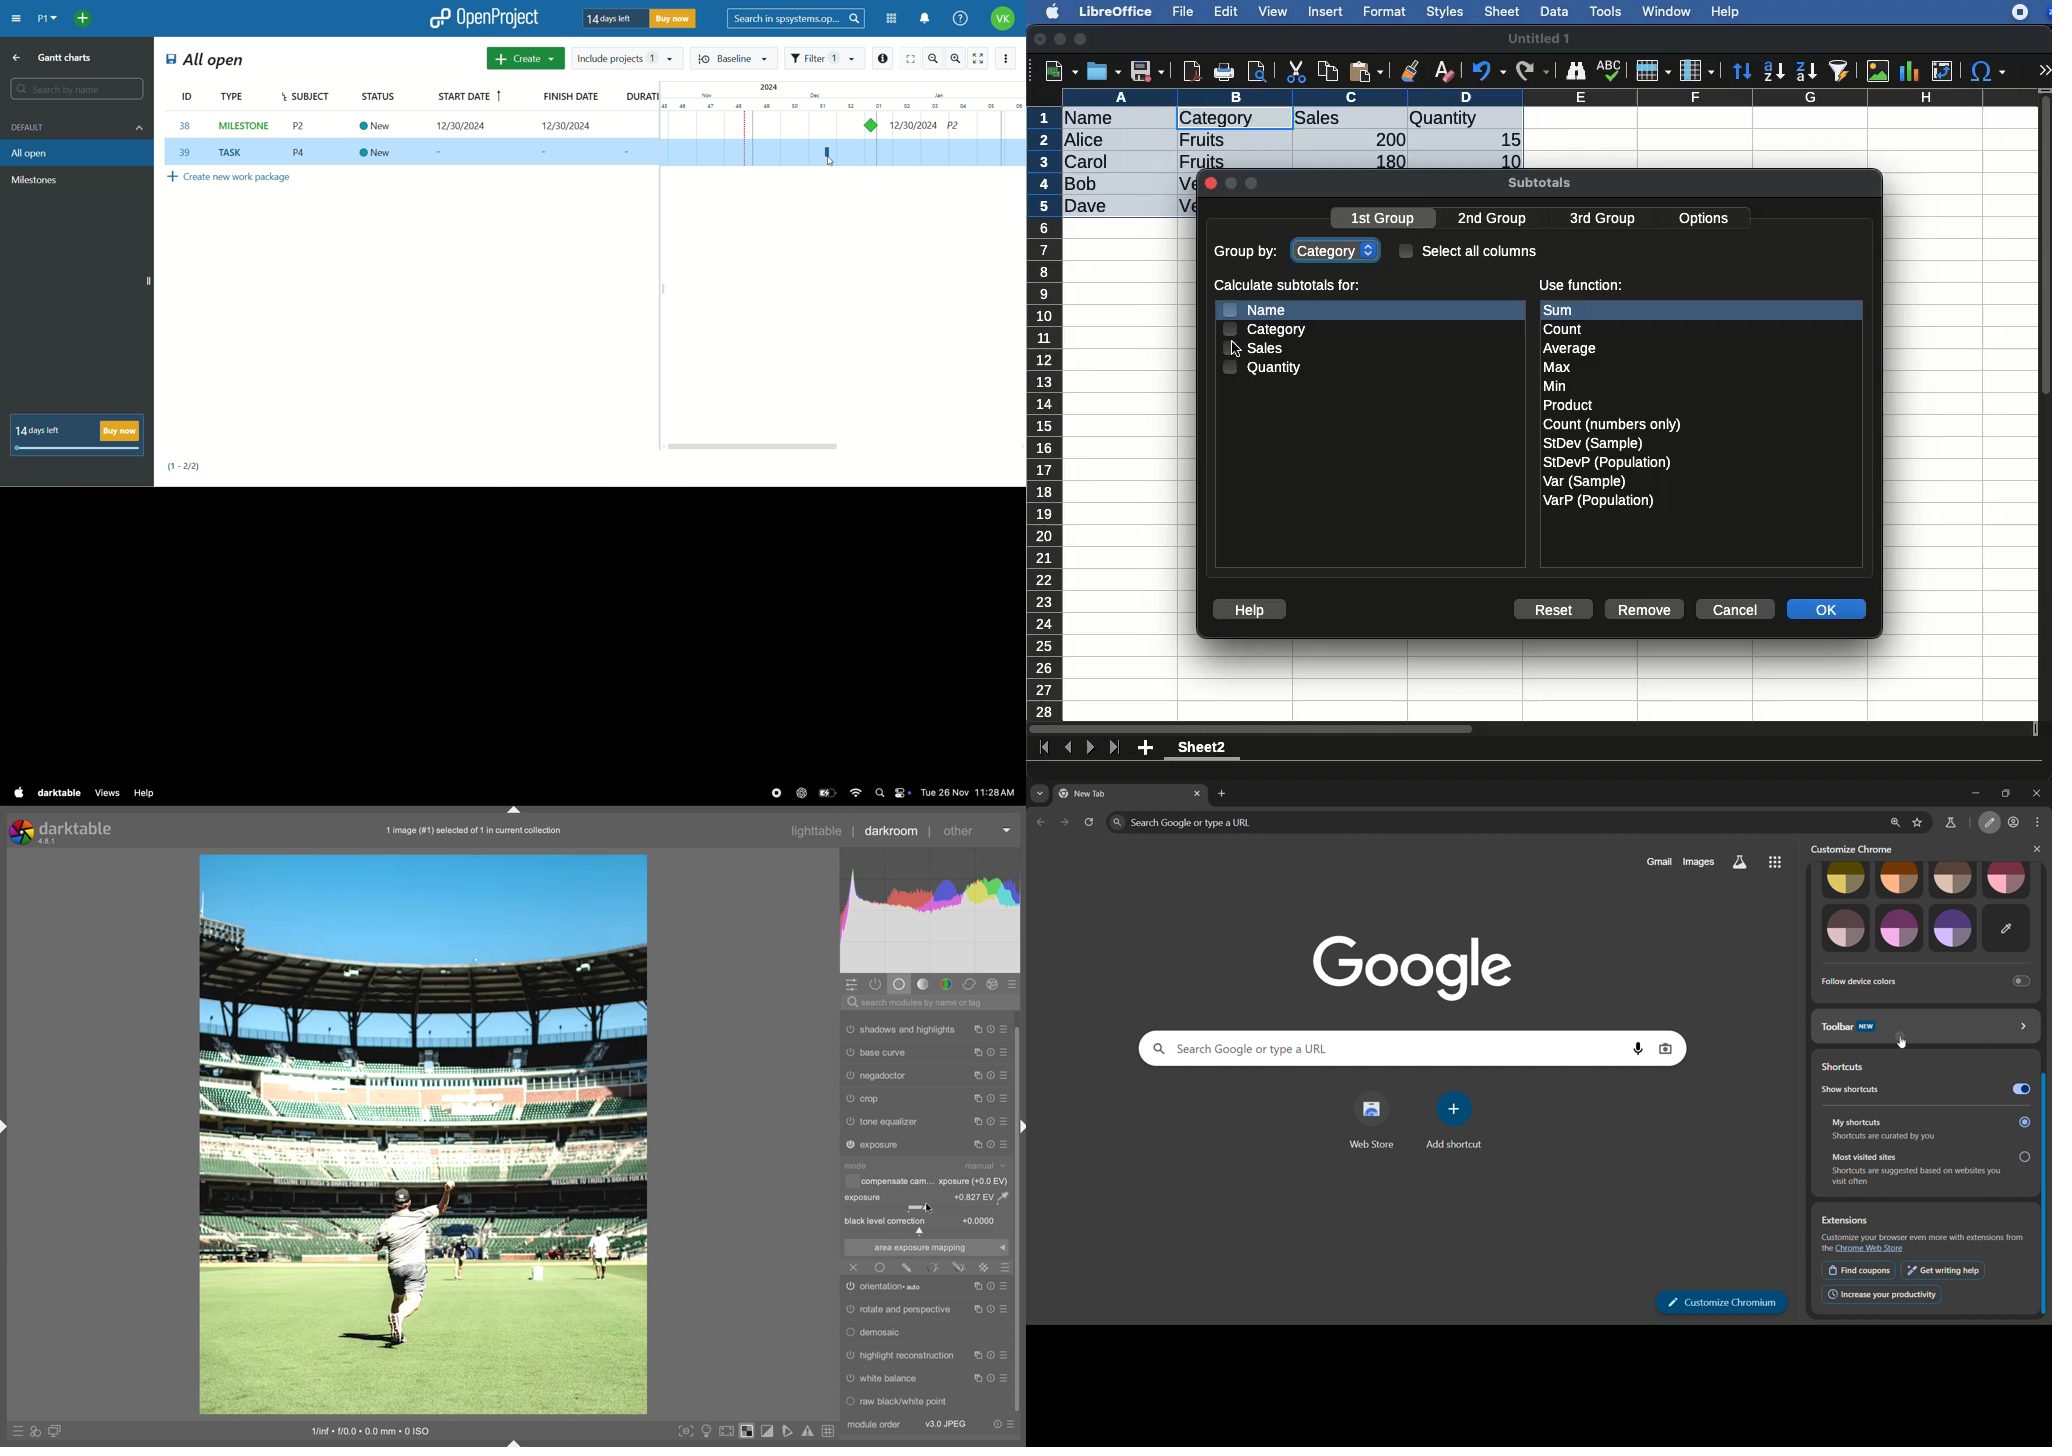  Describe the element at coordinates (810, 831) in the screenshot. I see `lightable` at that location.